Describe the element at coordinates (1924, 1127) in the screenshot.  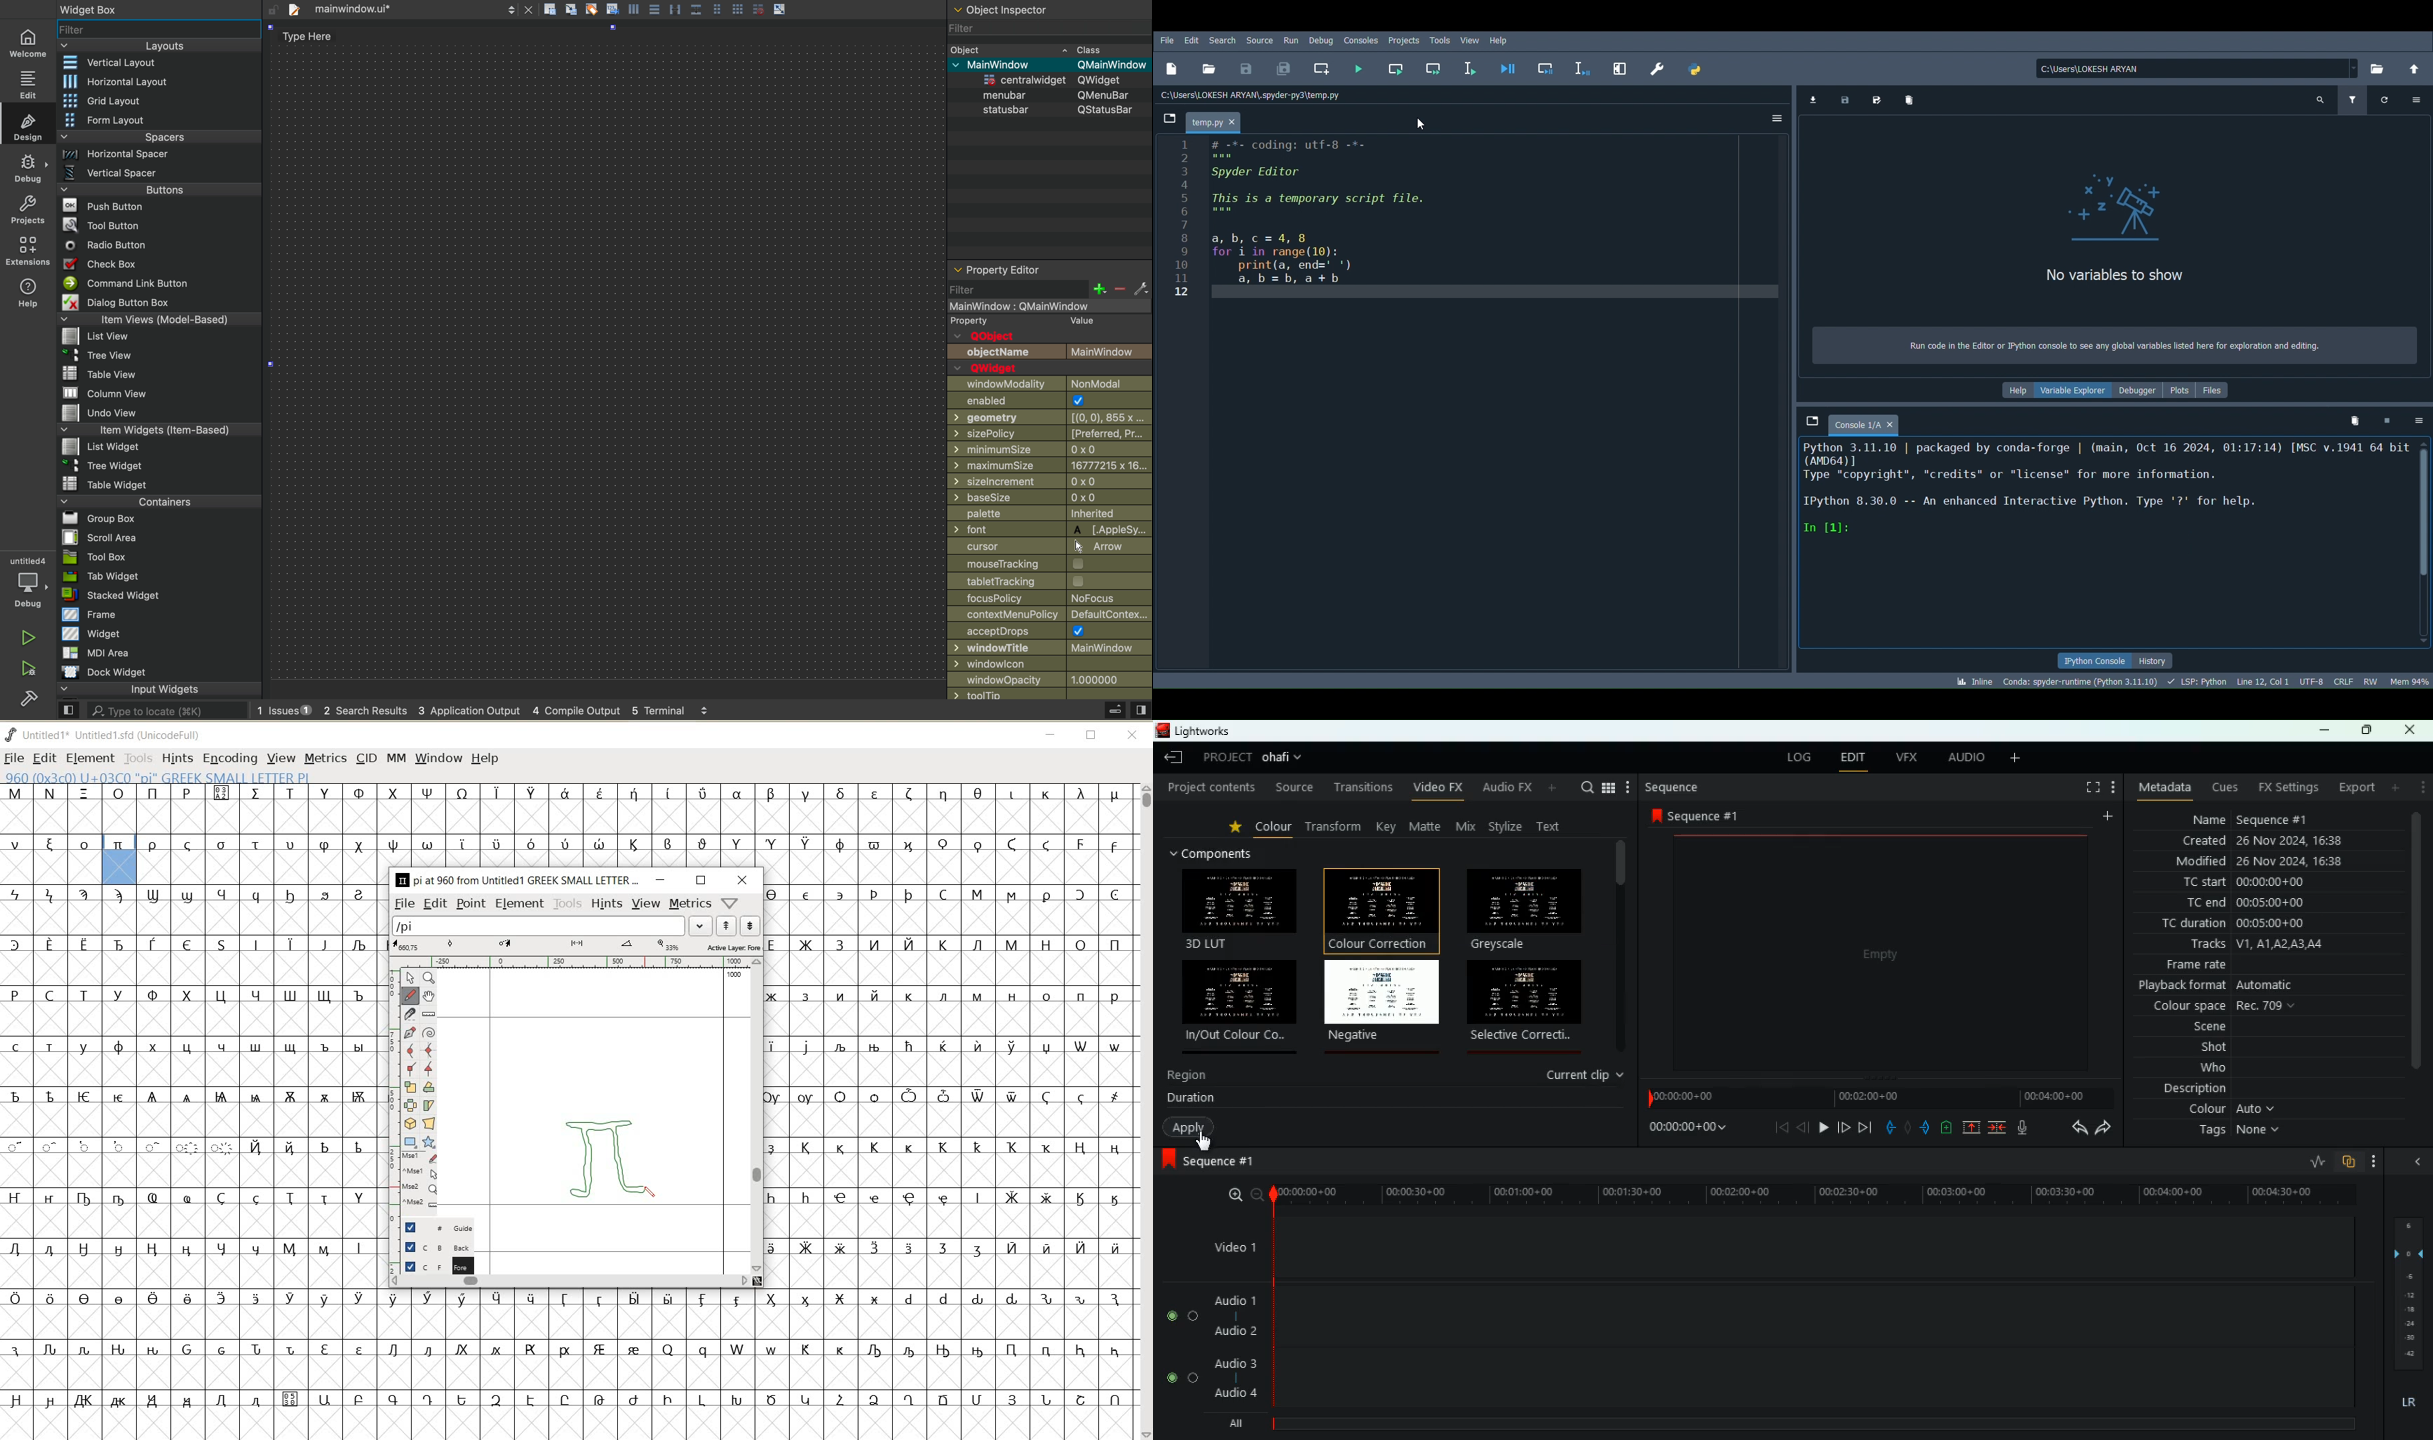
I see `front` at that location.